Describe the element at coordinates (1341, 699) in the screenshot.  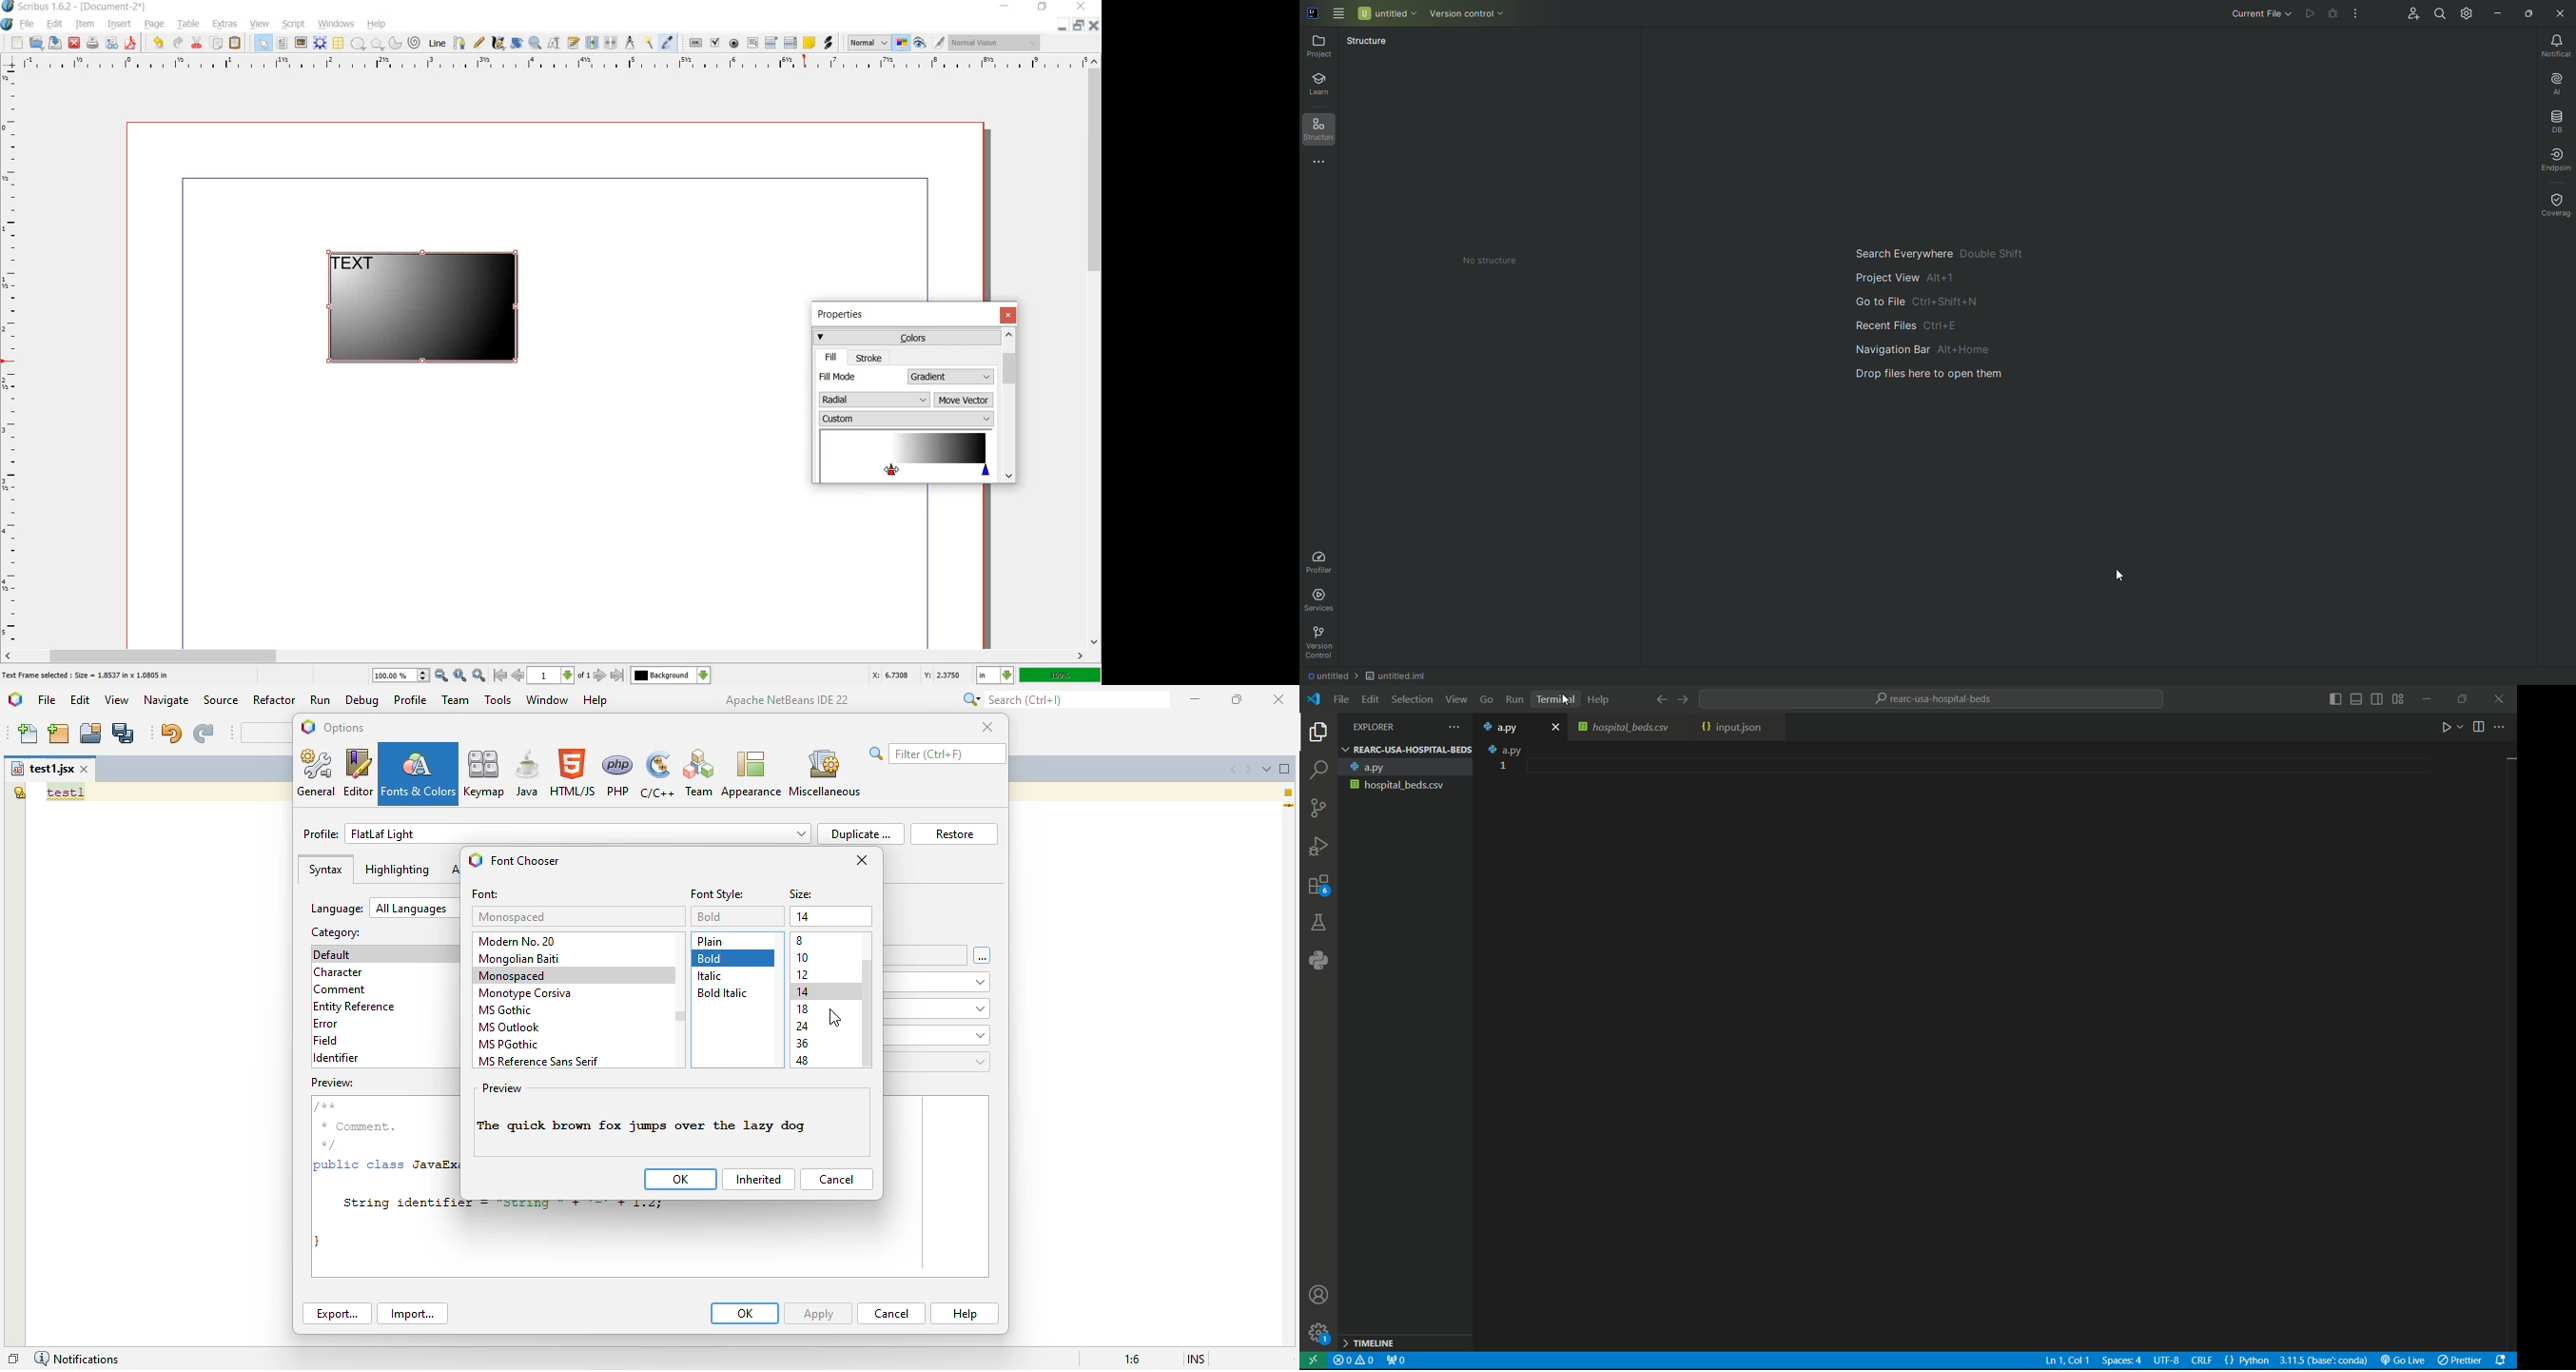
I see `file menu` at that location.